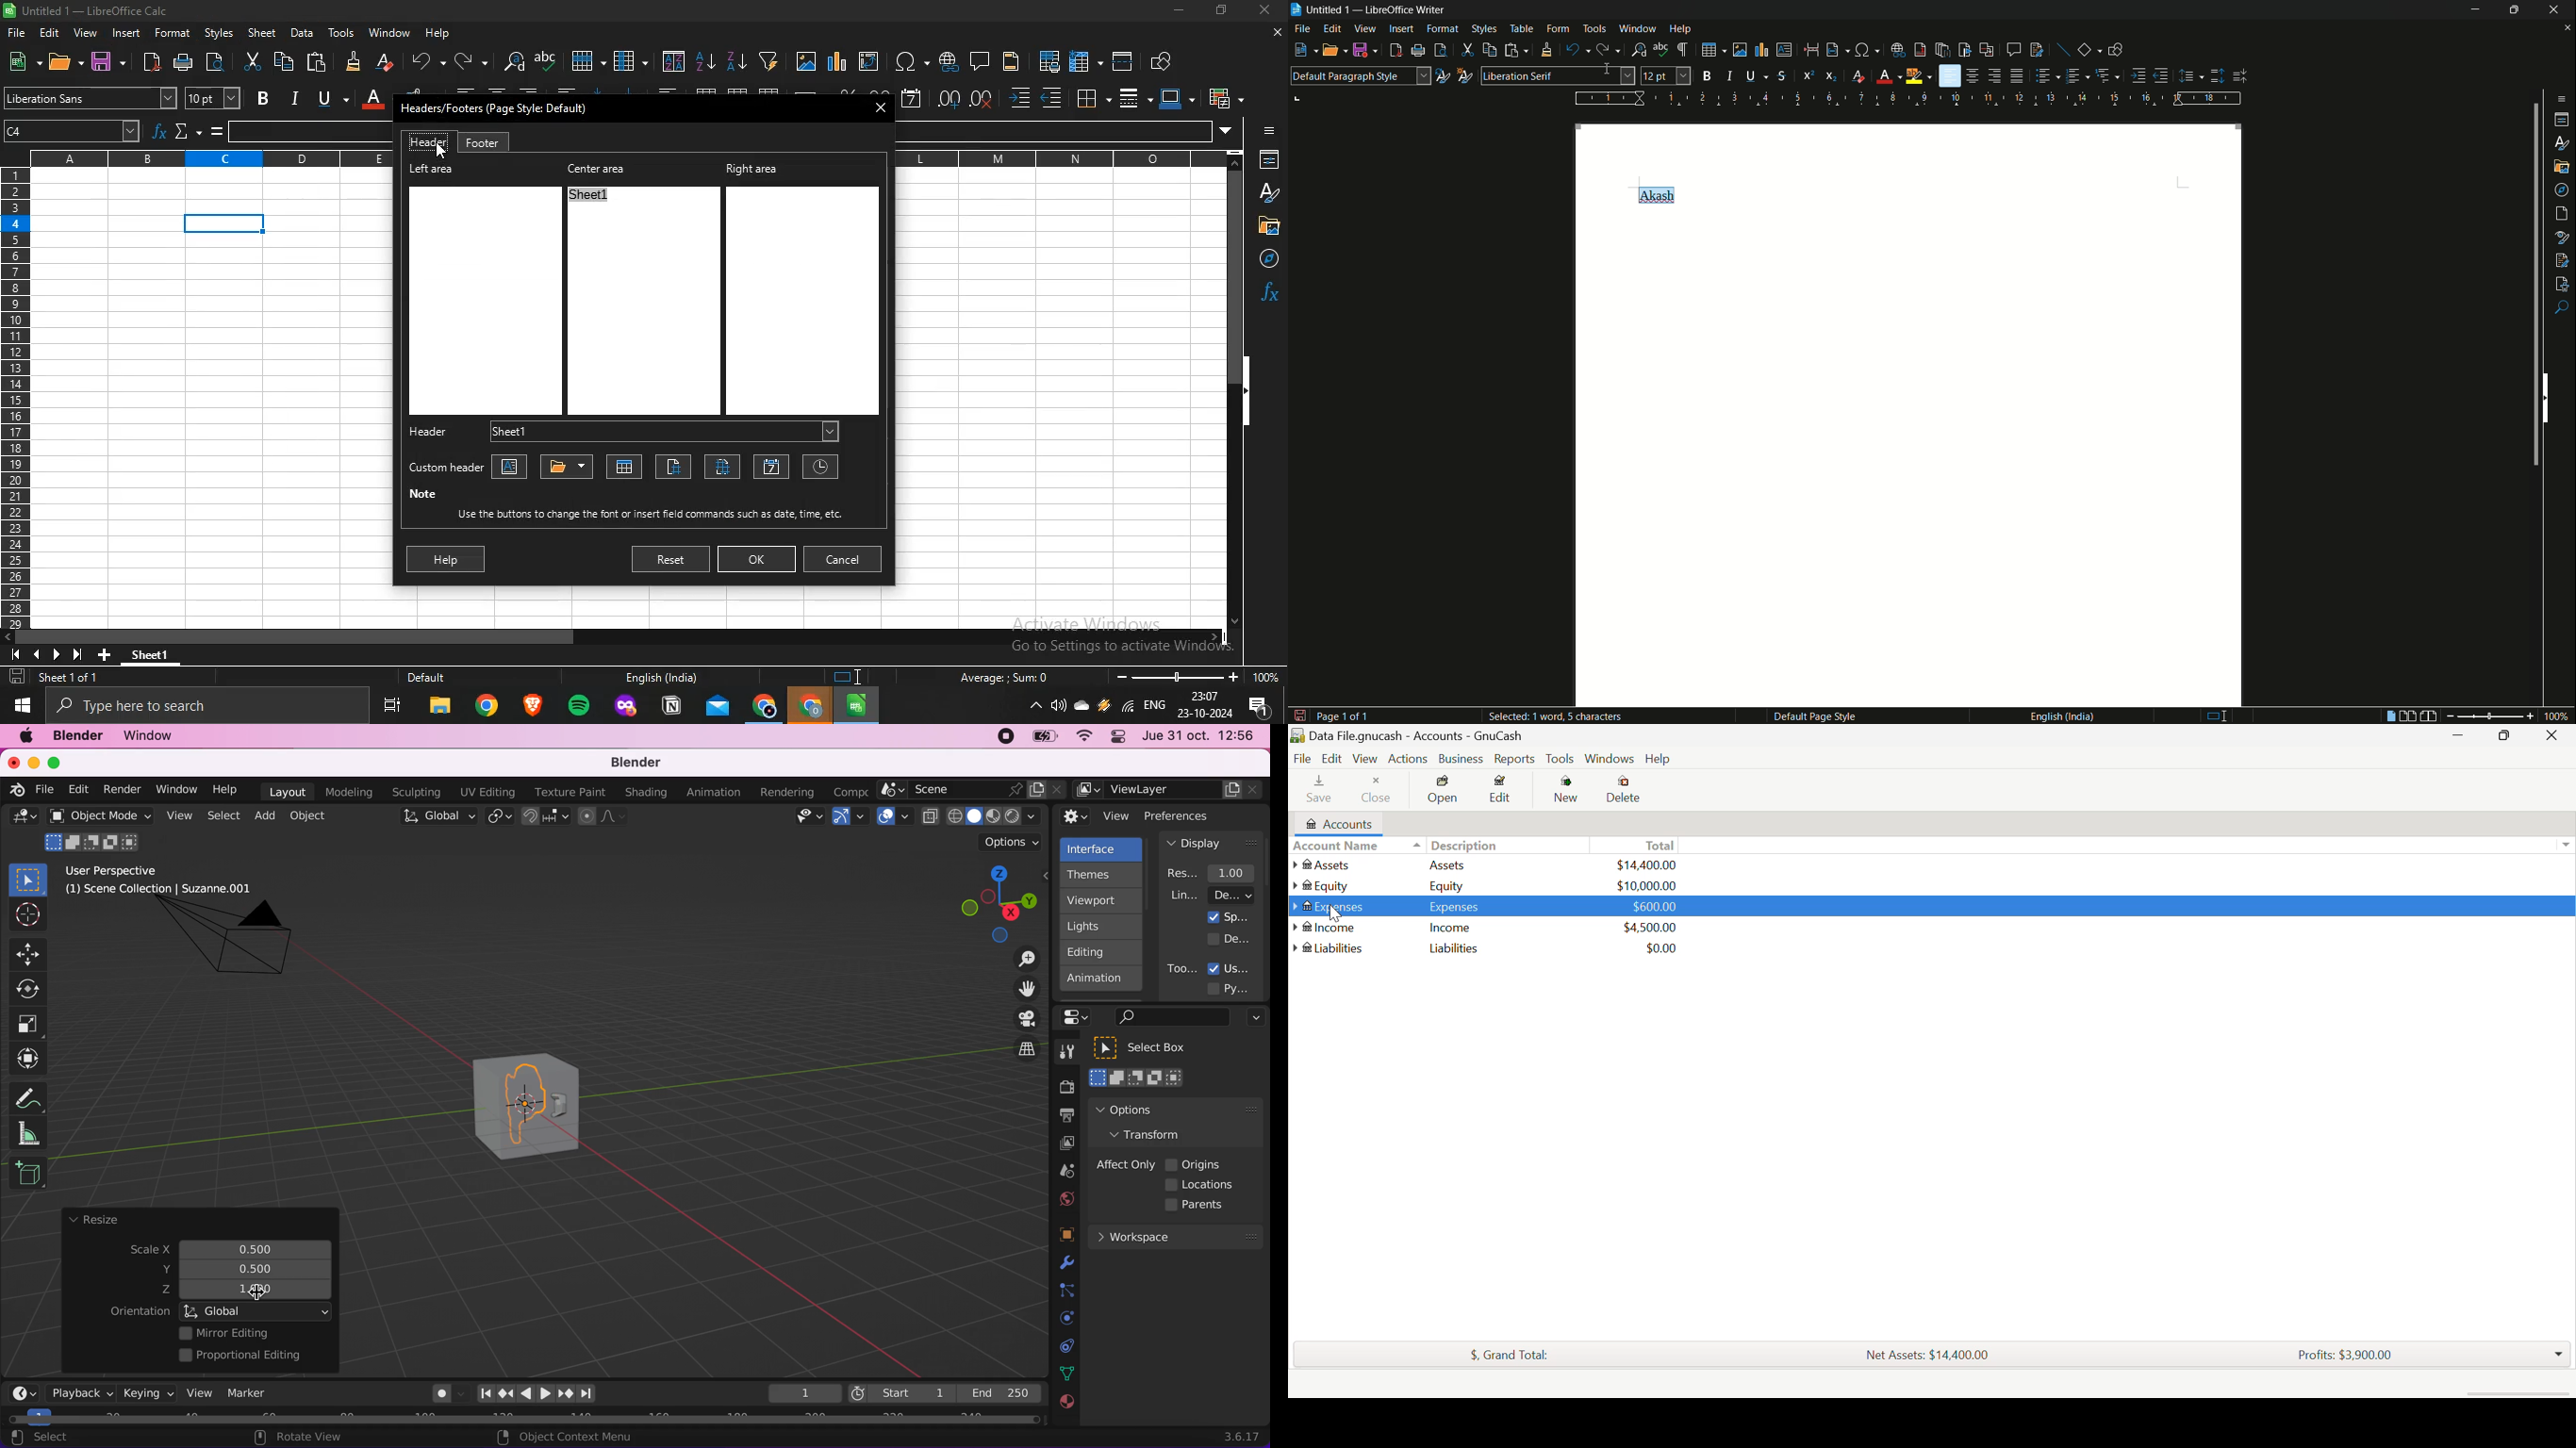  What do you see at coordinates (1408, 735) in the screenshot?
I see `Date file.gnucash - Accounts - Gnucash` at bounding box center [1408, 735].